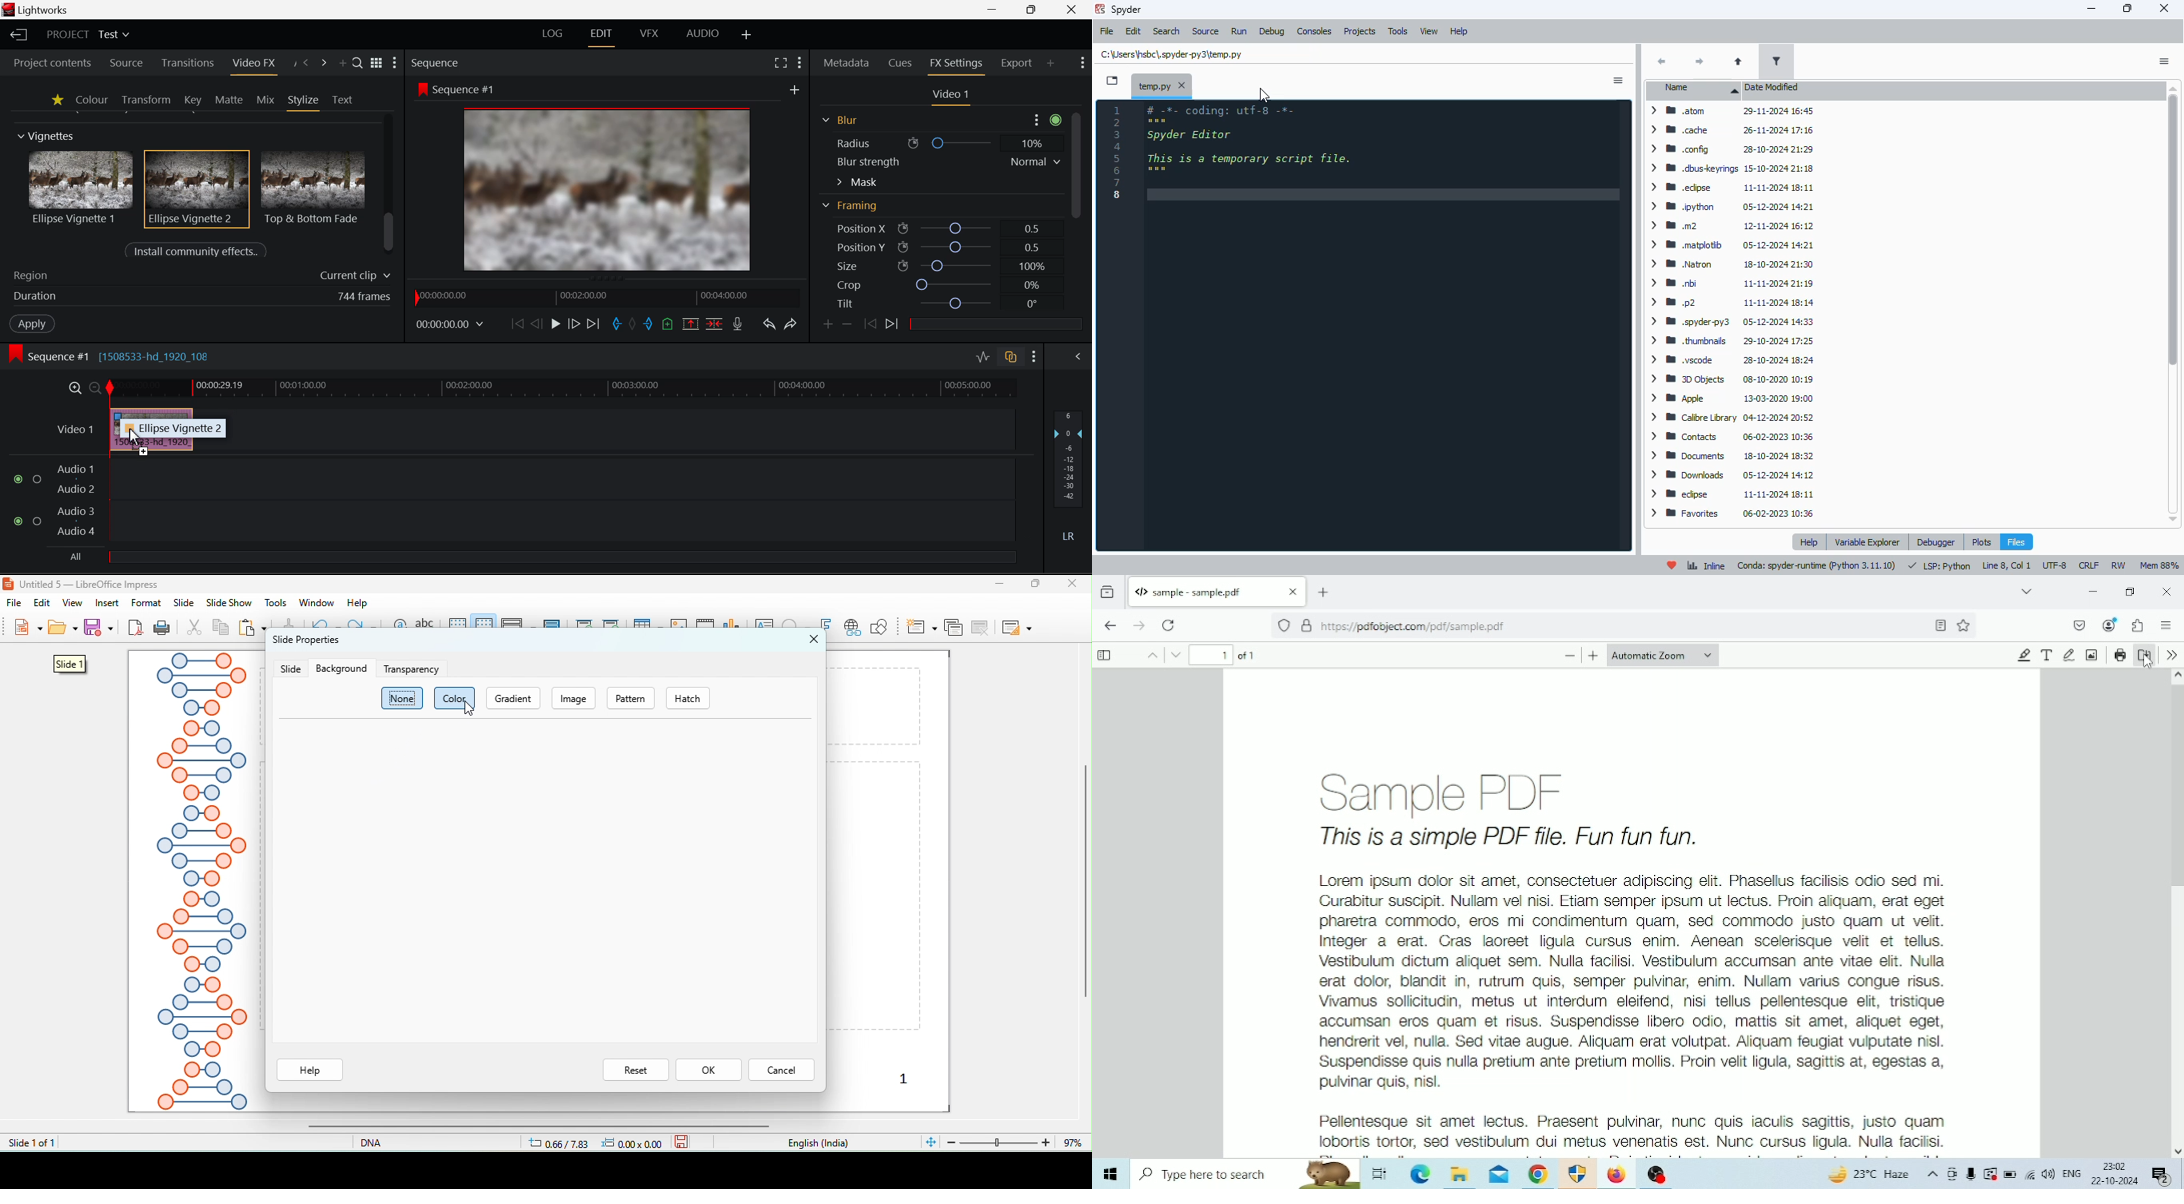  I want to click on close, so click(2166, 8).